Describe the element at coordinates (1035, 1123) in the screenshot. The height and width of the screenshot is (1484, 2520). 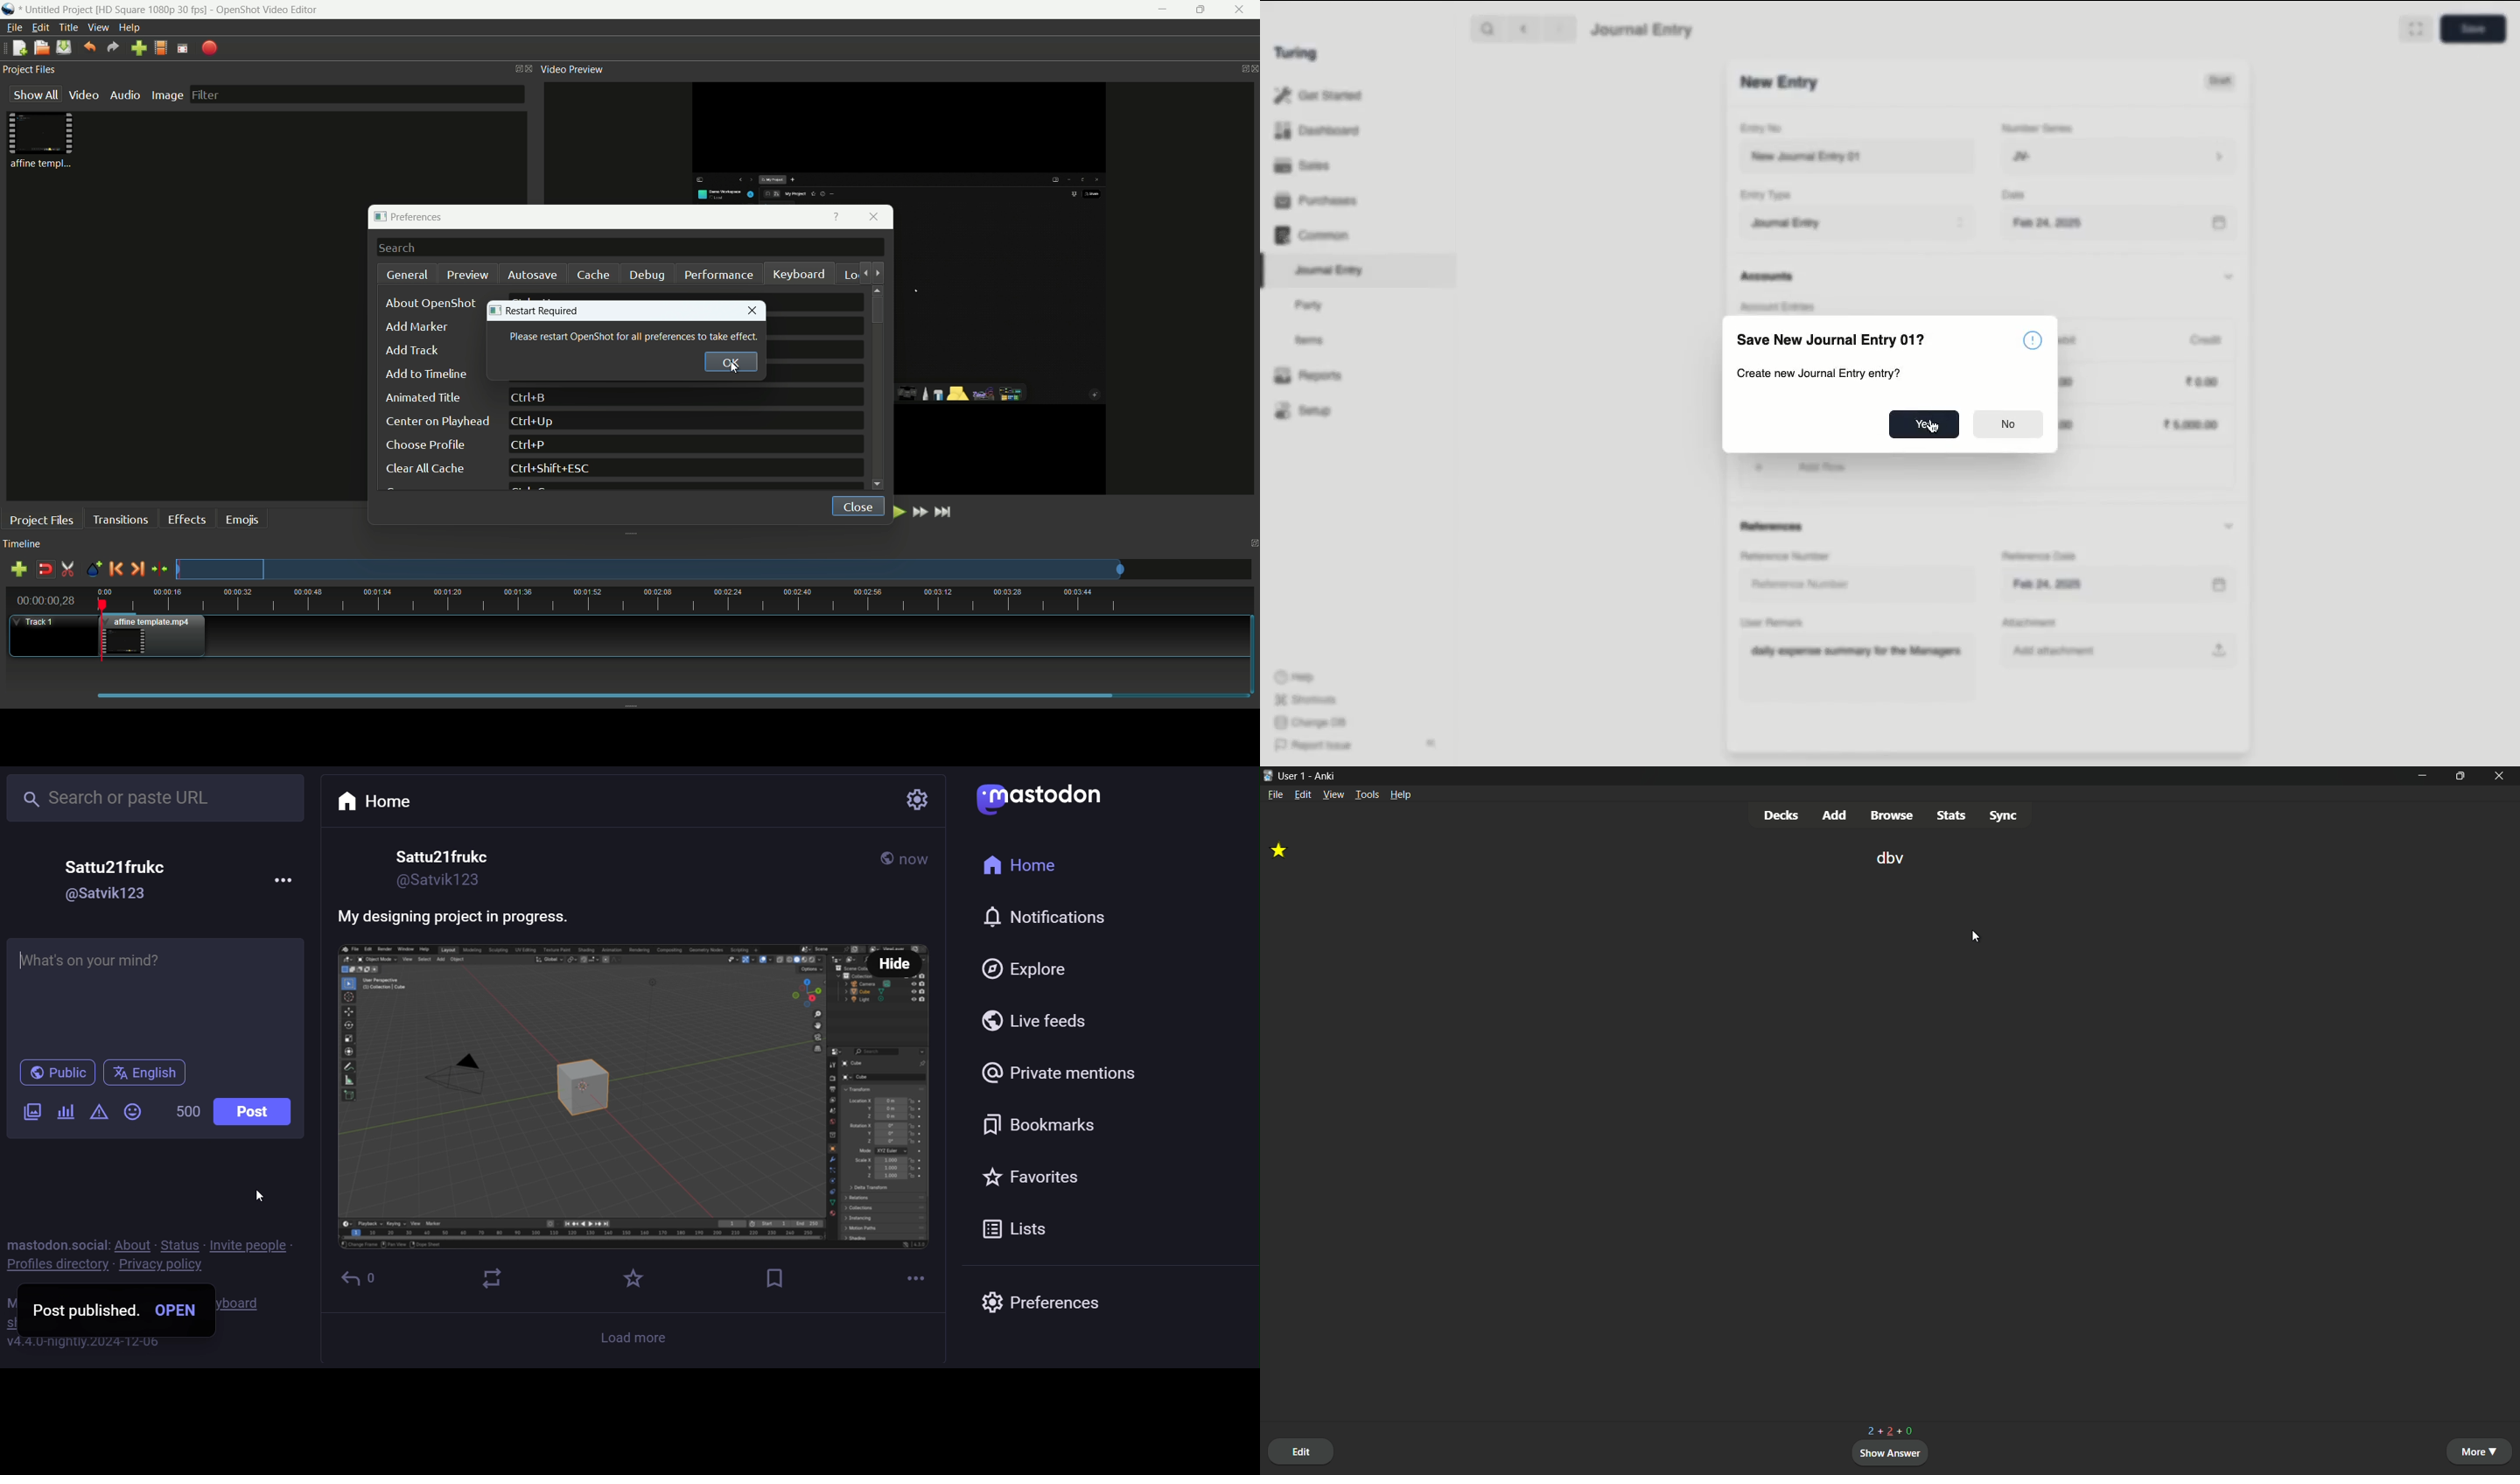
I see `bookmark` at that location.